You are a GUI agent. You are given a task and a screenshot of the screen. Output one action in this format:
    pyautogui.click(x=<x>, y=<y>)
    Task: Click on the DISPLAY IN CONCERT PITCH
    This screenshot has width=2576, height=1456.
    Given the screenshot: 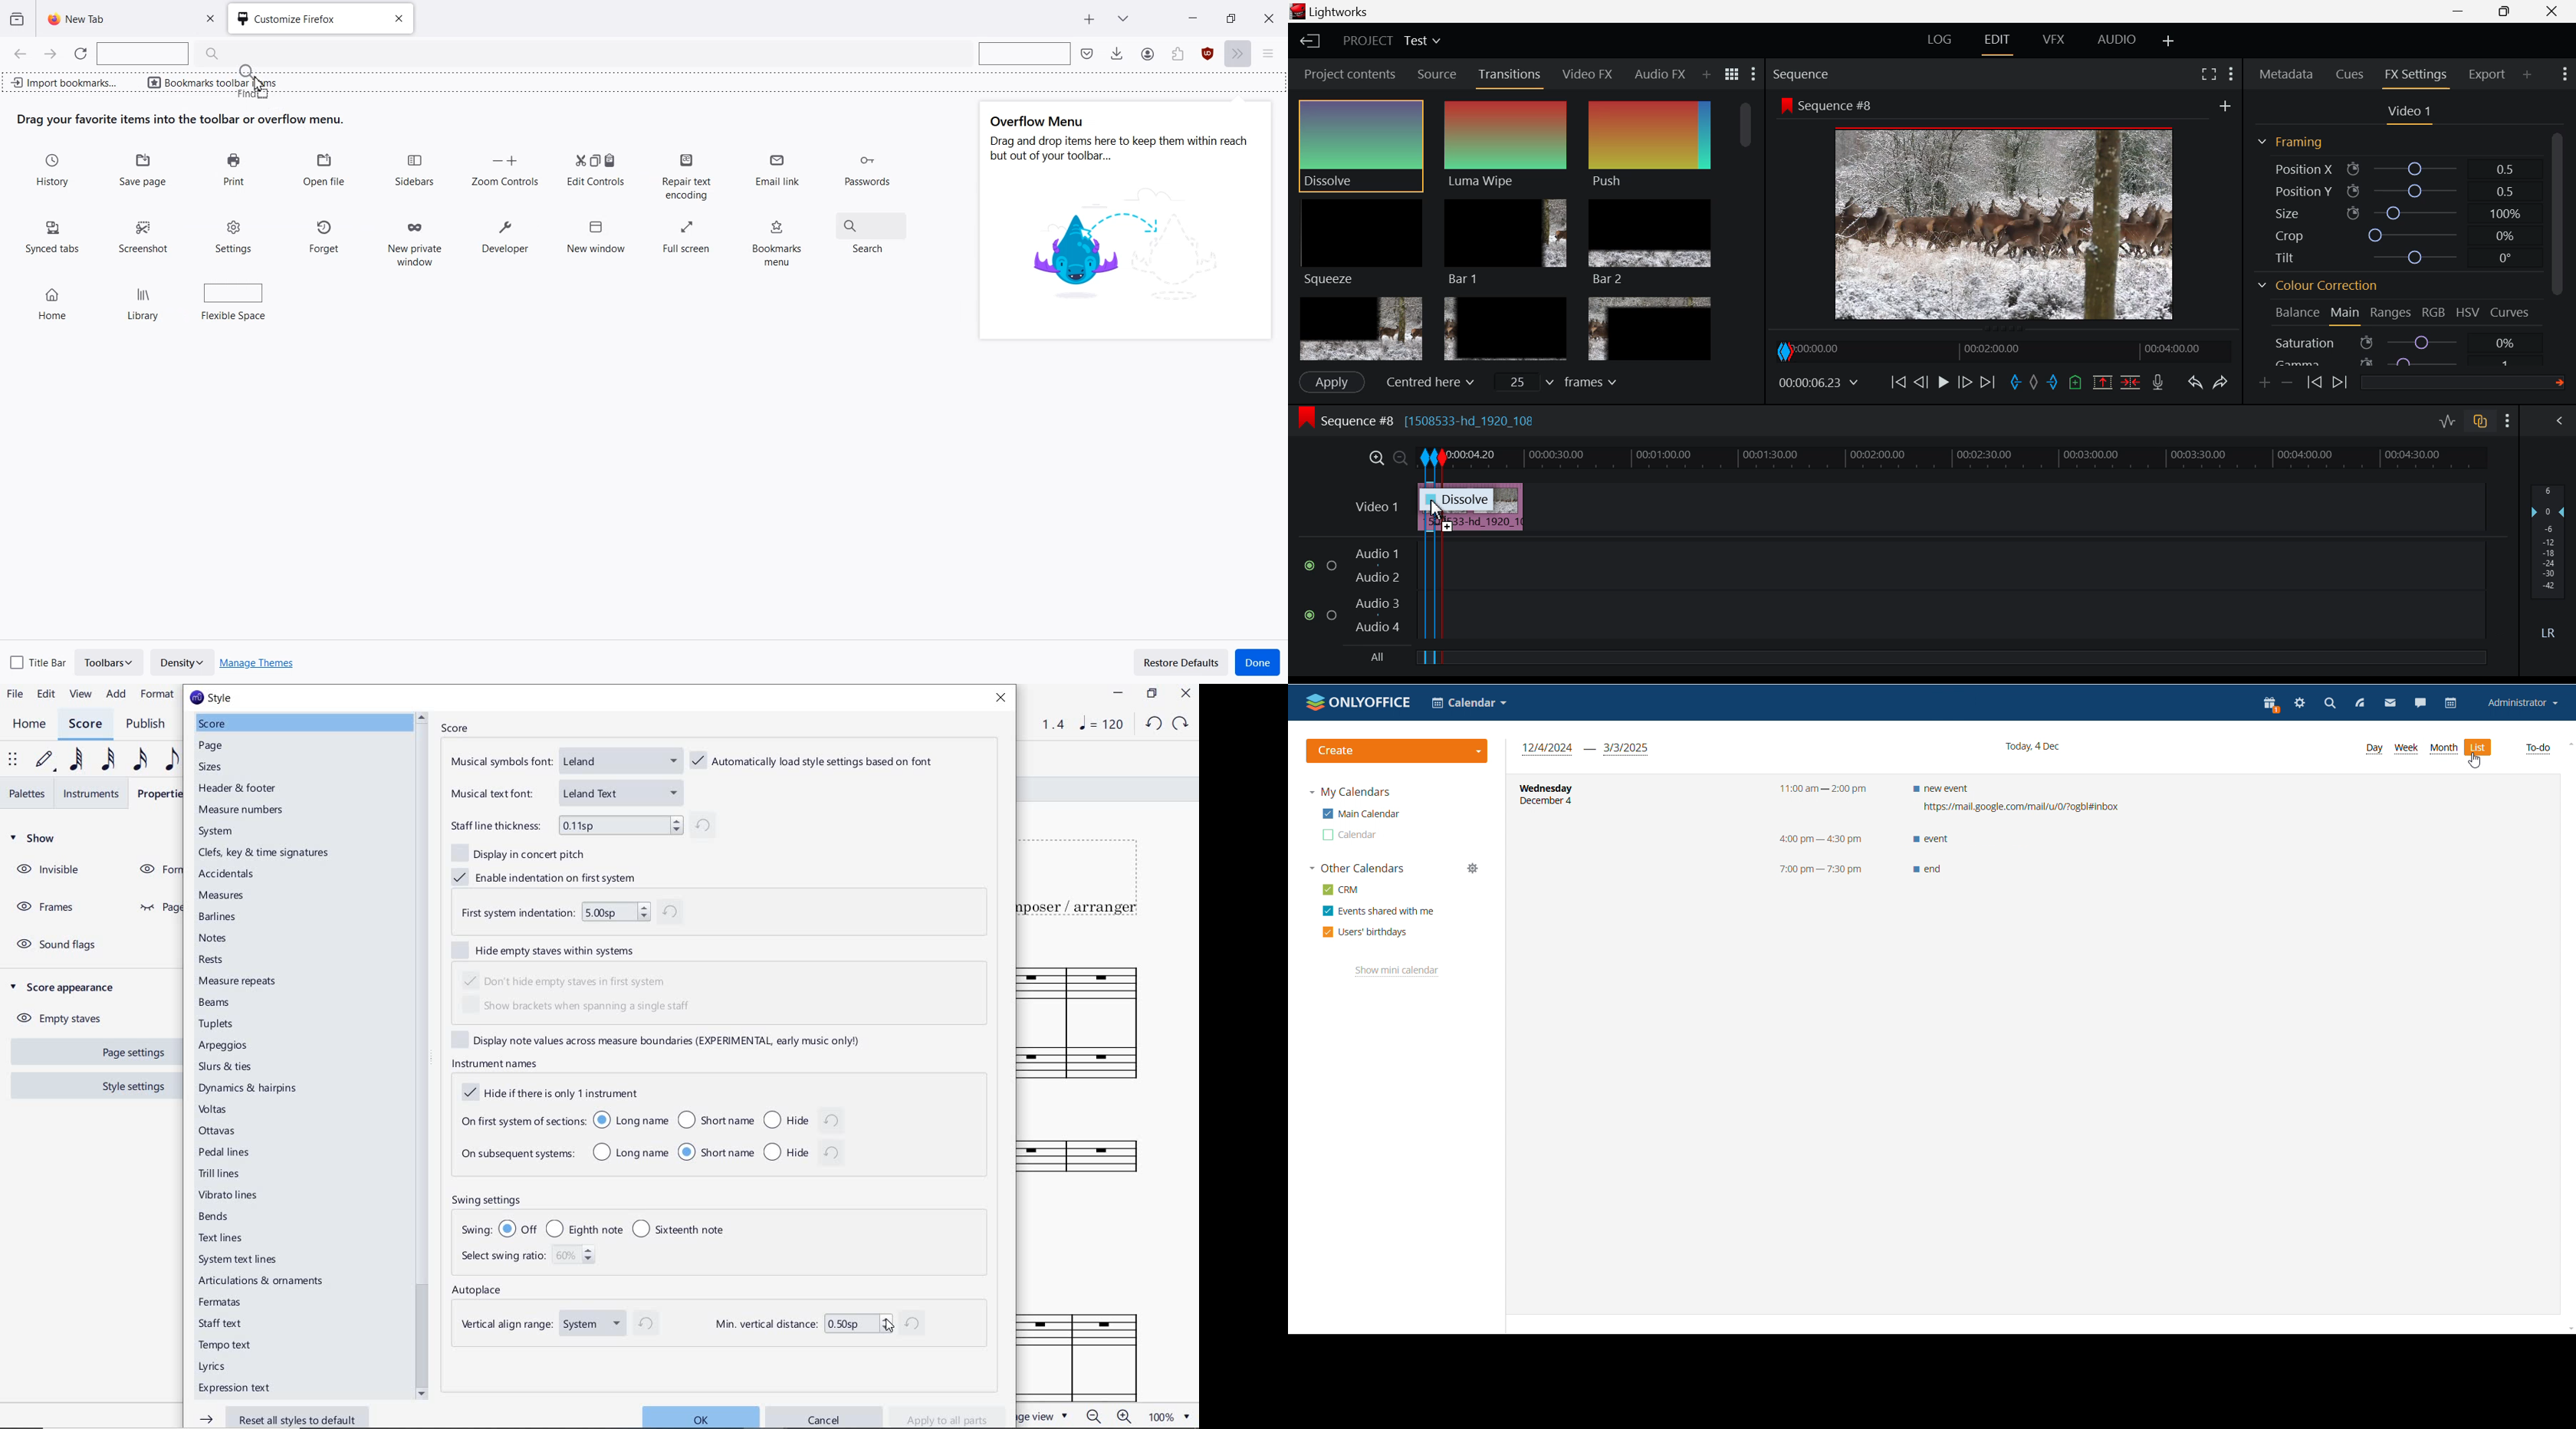 What is the action you would take?
    pyautogui.click(x=523, y=852)
    